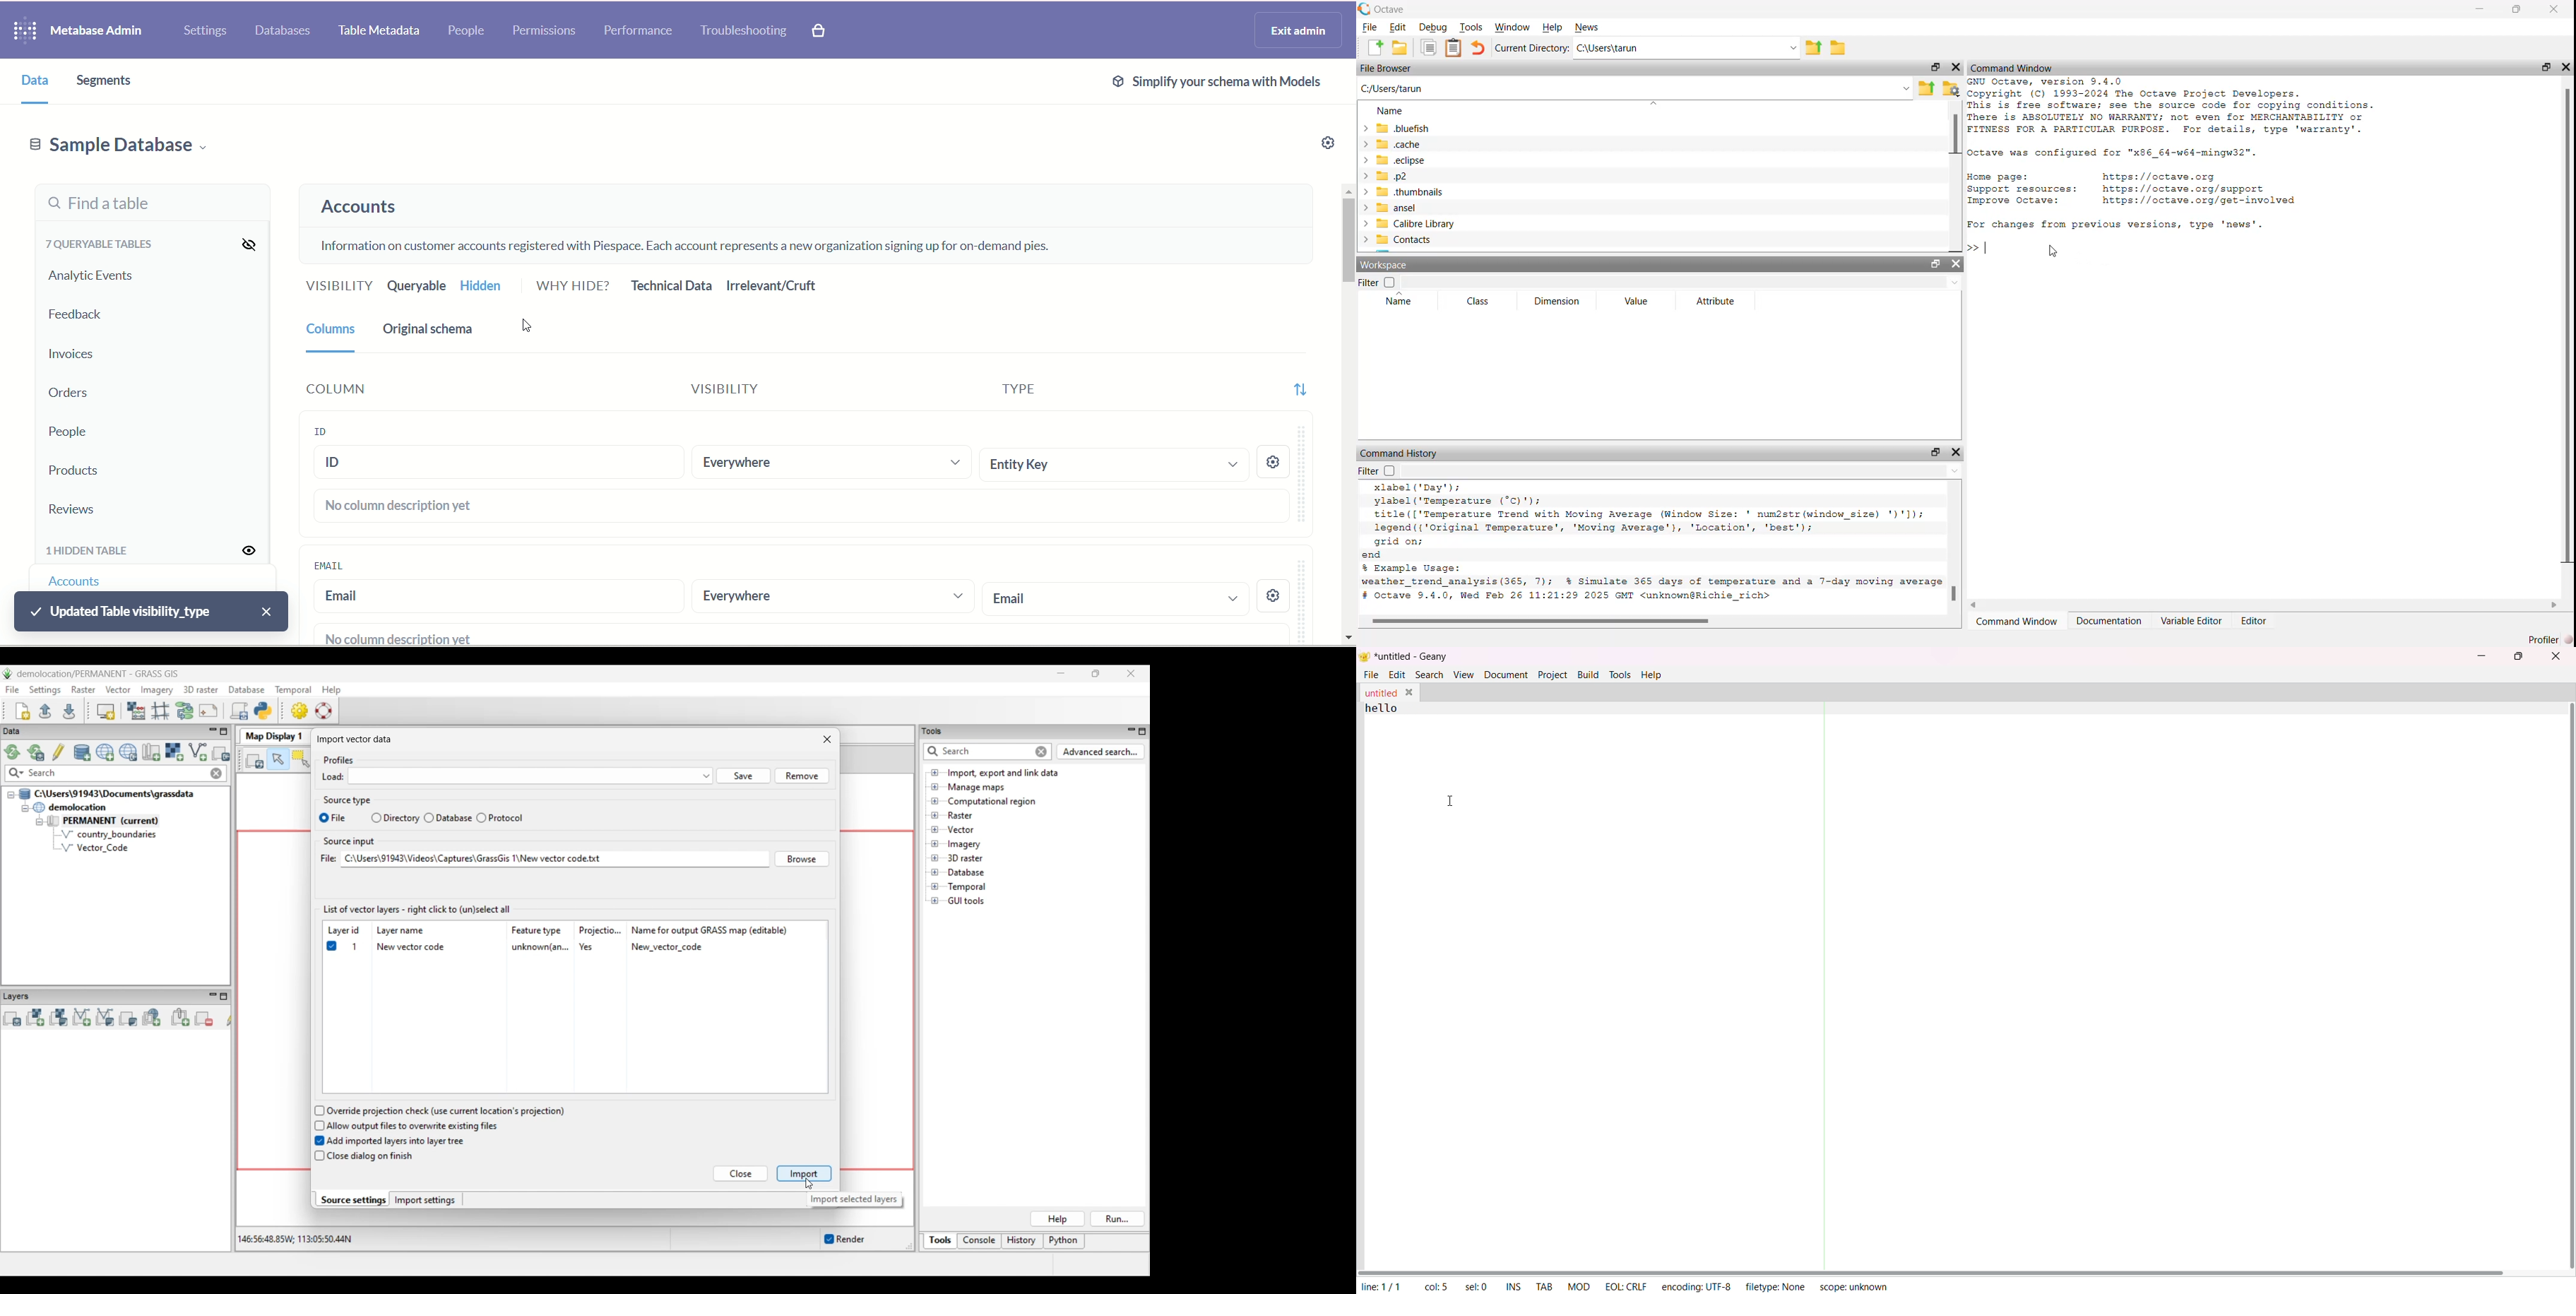  I want to click on ~ansel, so click(1394, 207).